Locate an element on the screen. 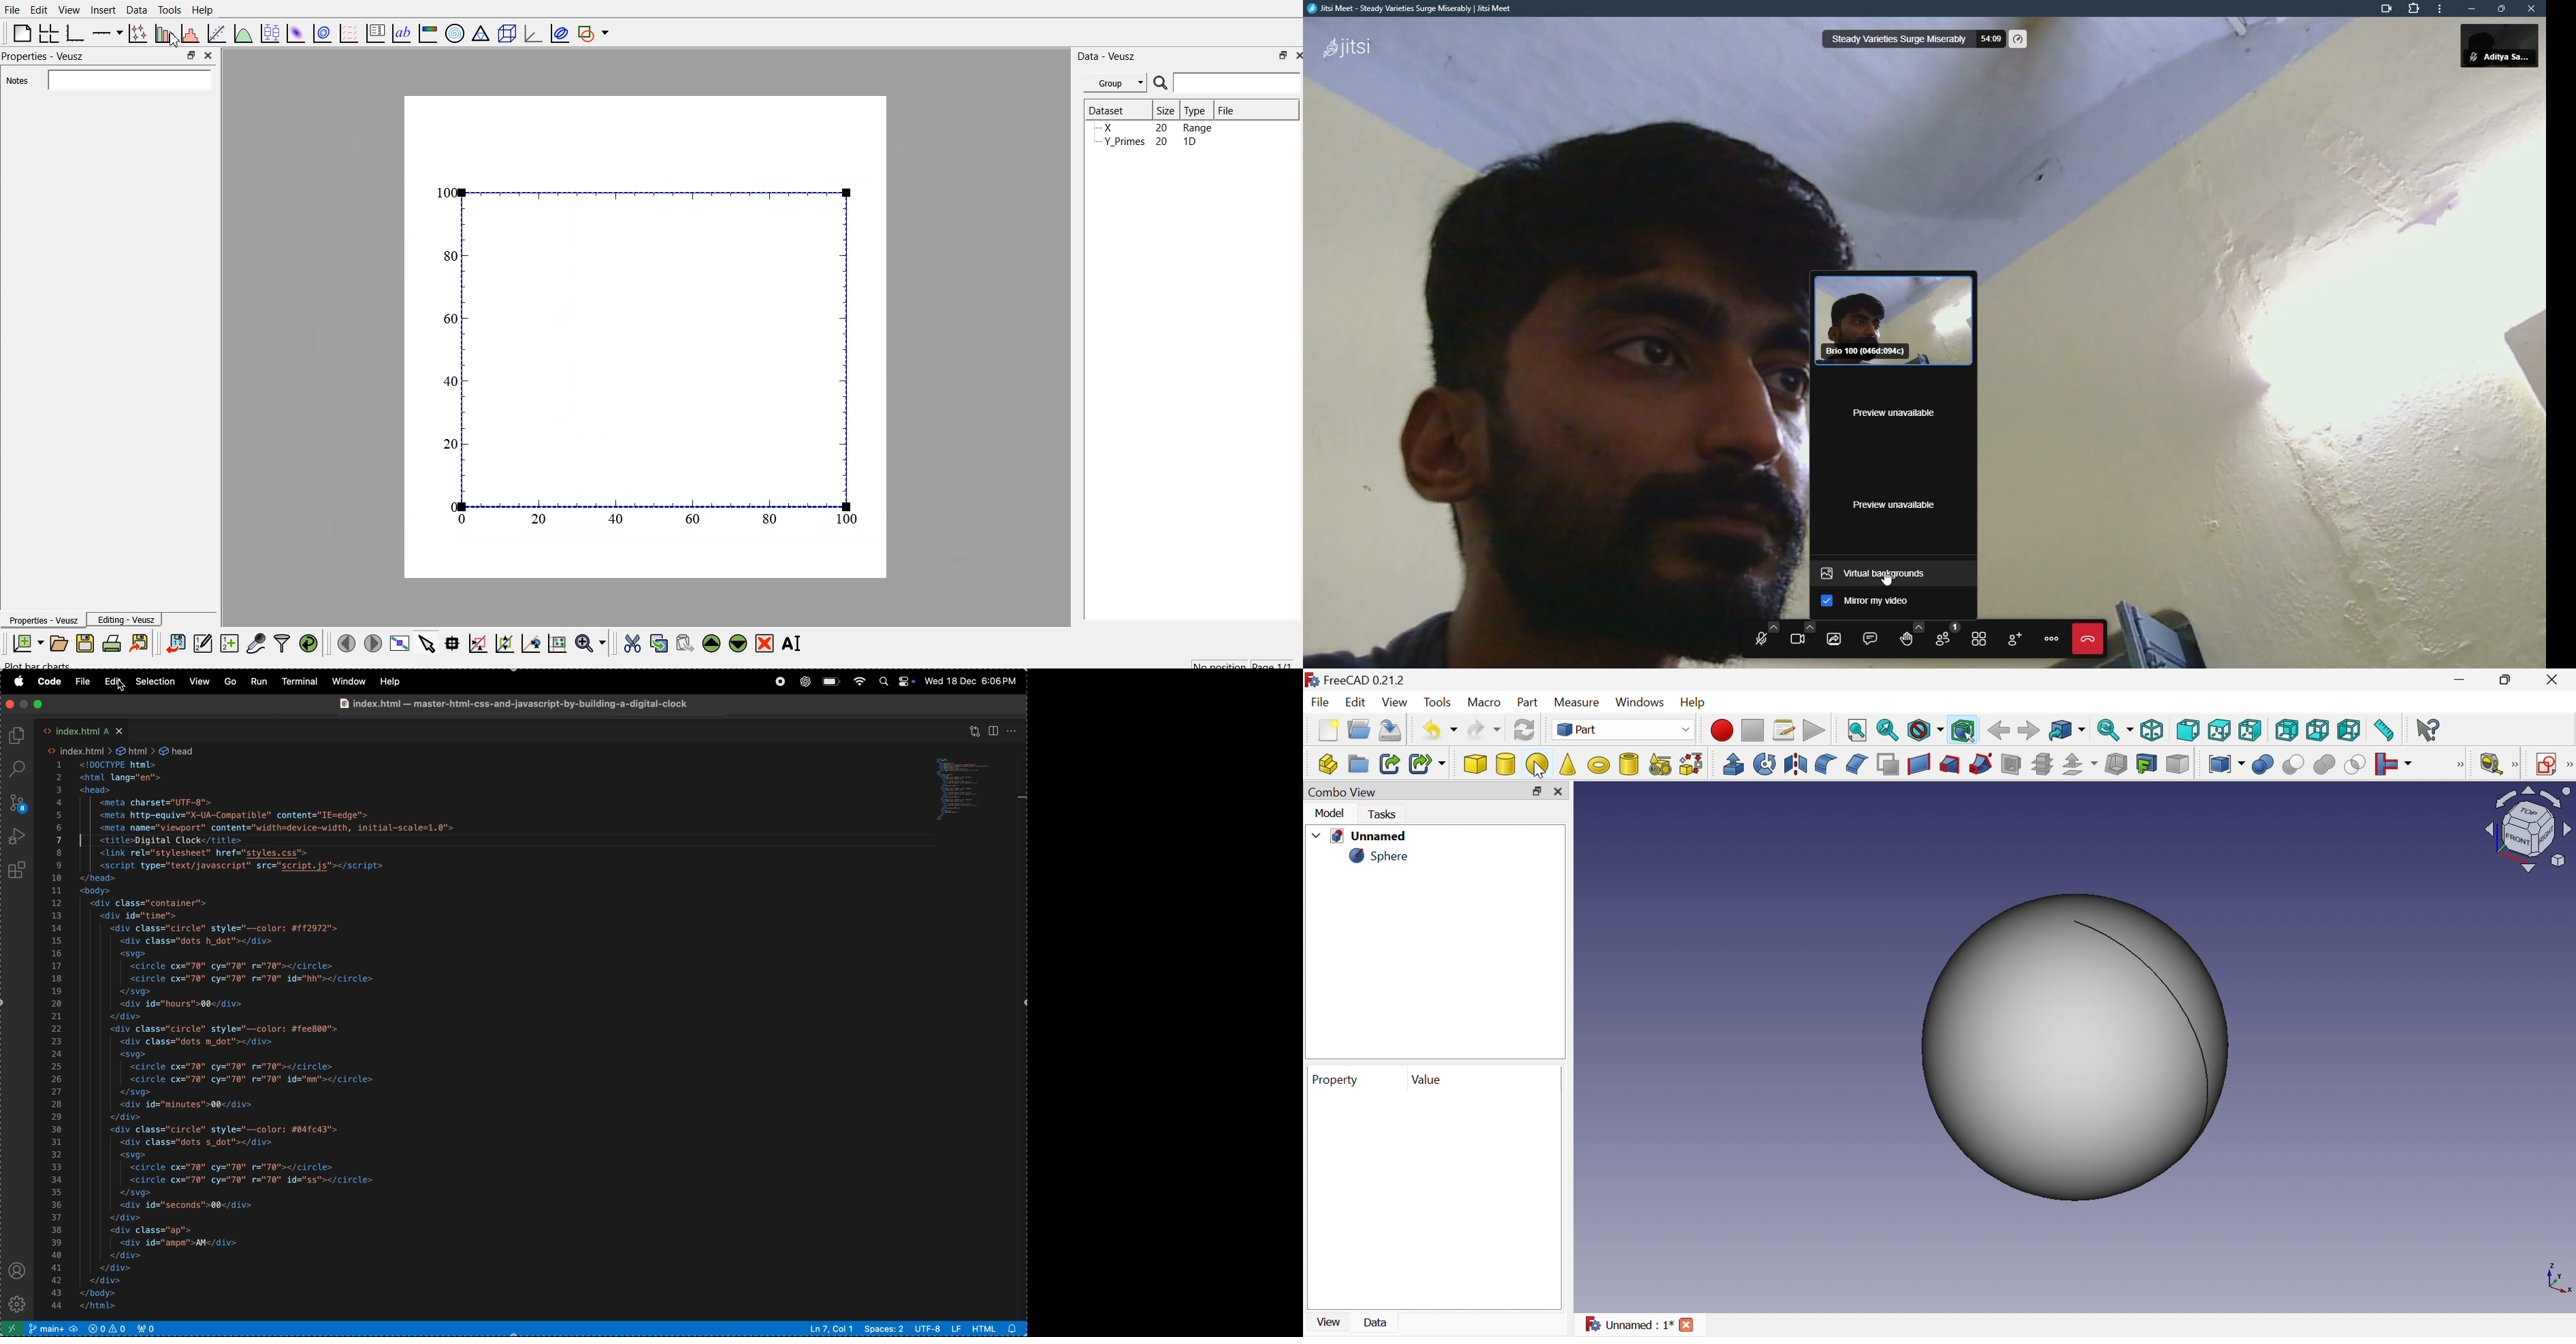 Image resolution: width=2576 pixels, height=1344 pixels. Close is located at coordinates (1688, 1324).